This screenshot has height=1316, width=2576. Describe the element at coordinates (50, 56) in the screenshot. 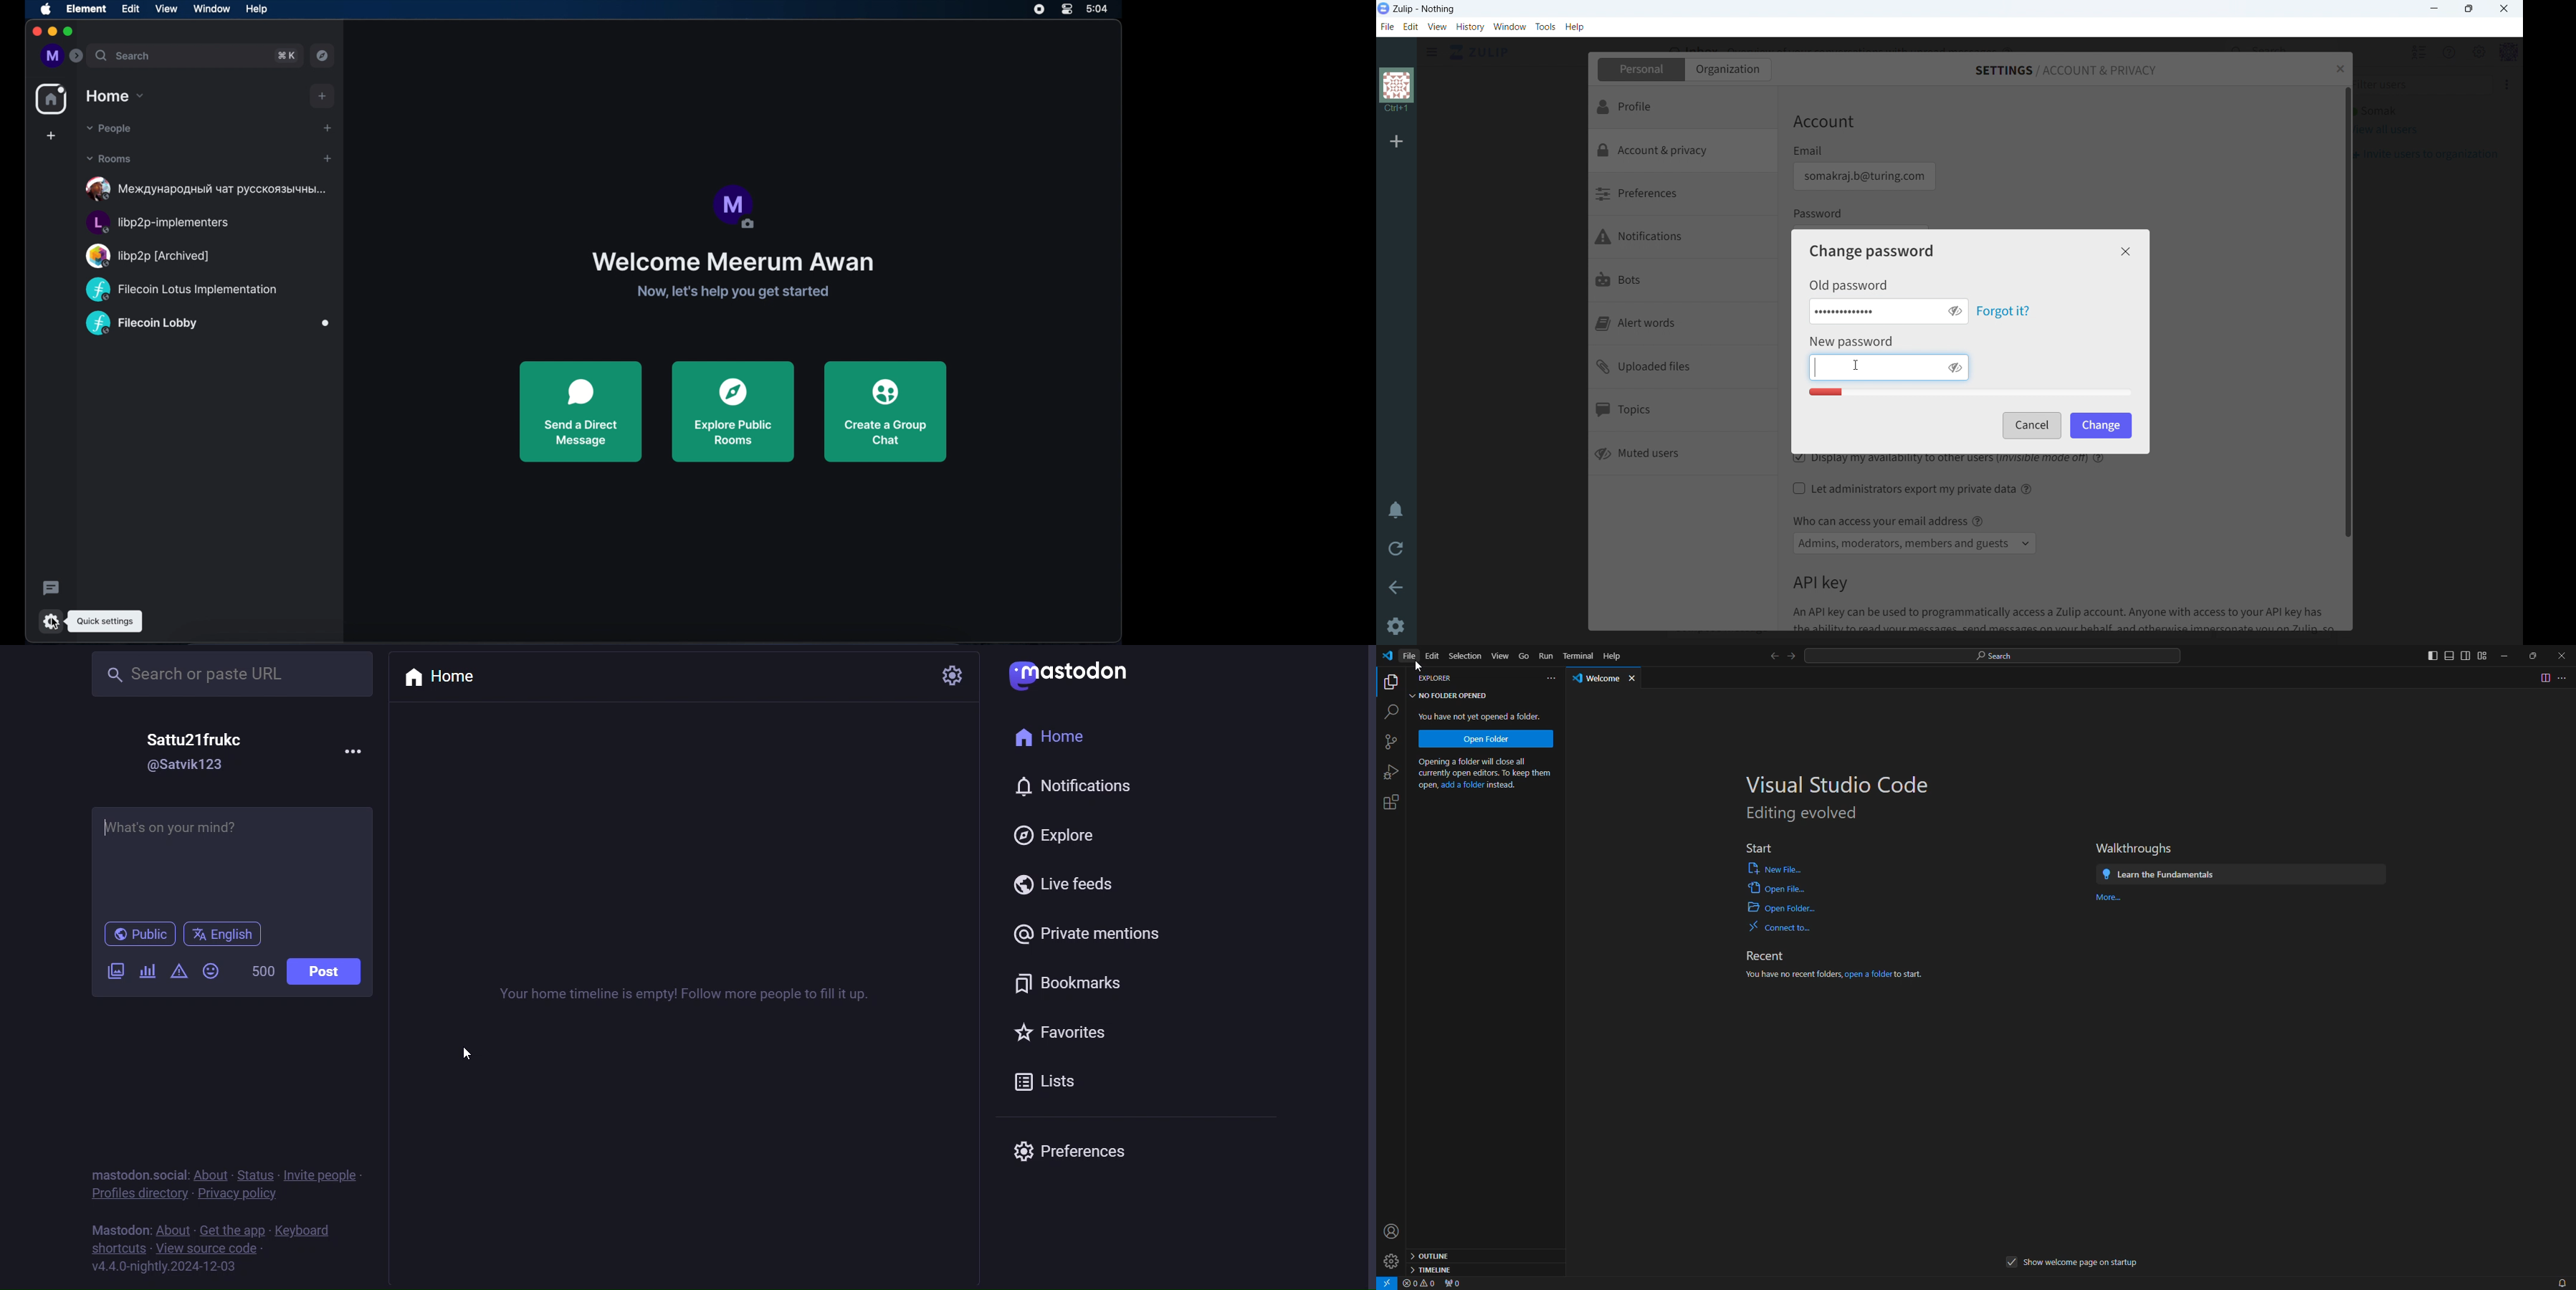

I see `profile` at that location.